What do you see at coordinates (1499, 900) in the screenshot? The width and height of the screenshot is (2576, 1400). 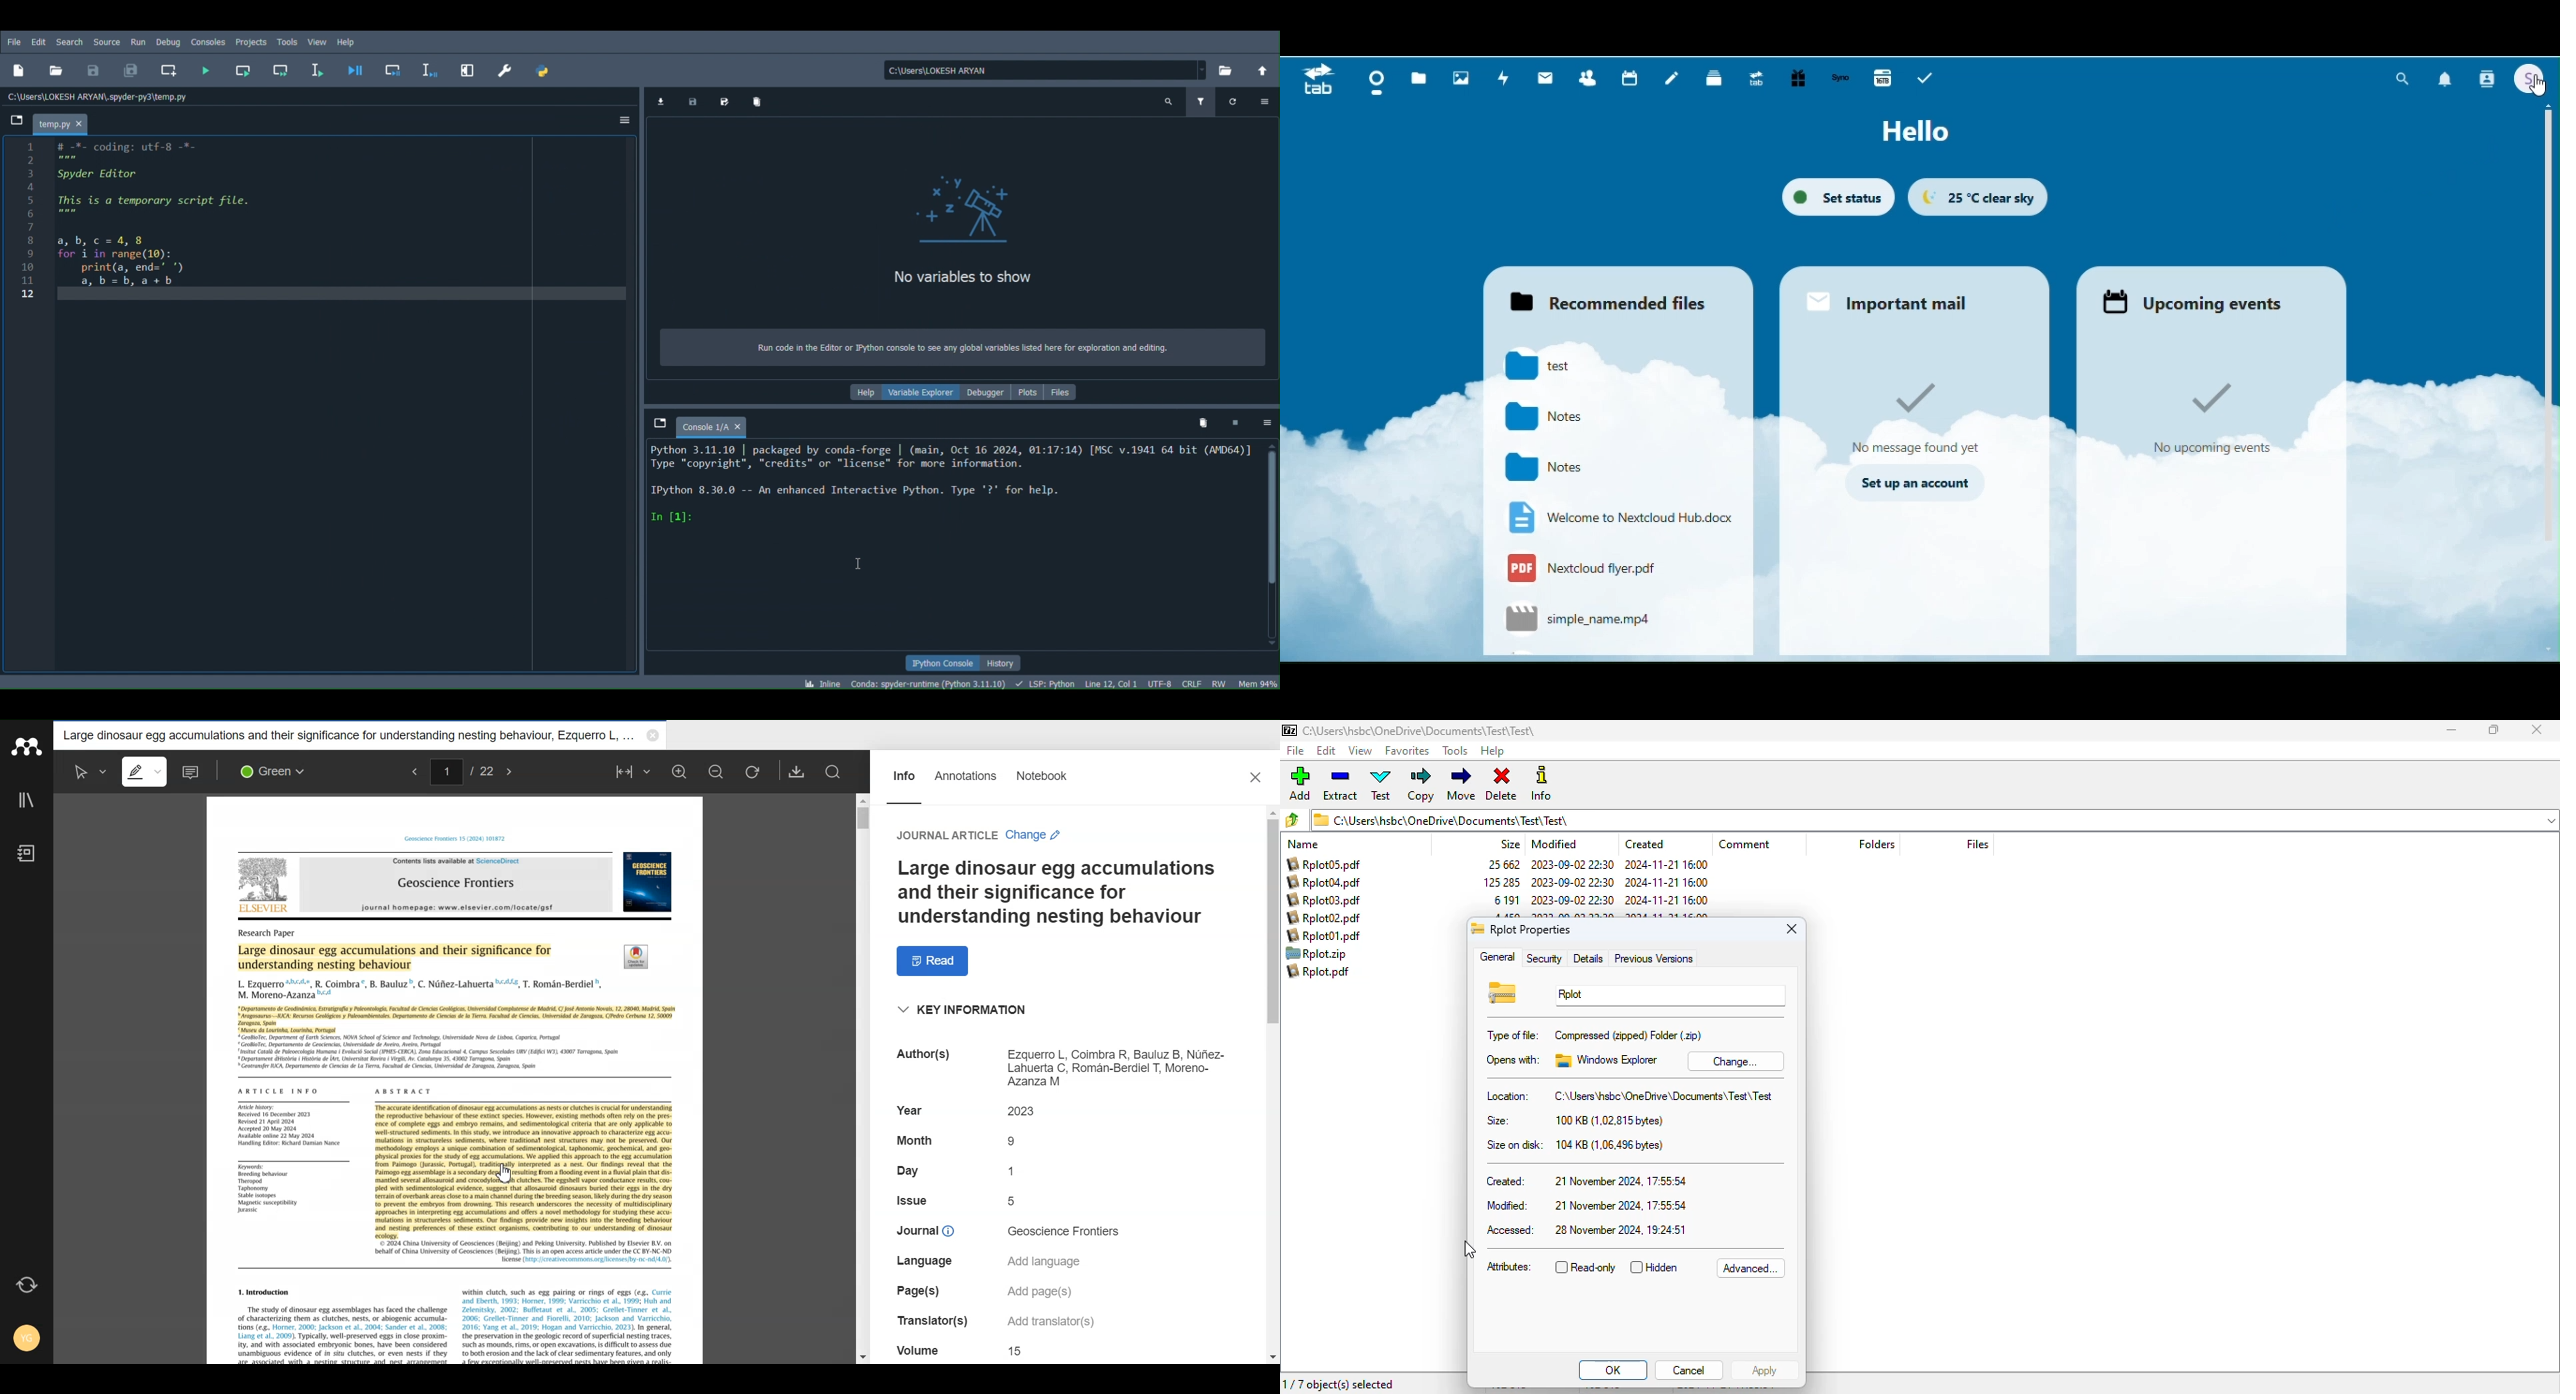 I see `Rplot03.pdf 6191 2023-09-02 22:30 2024-11-21 16:00` at bounding box center [1499, 900].